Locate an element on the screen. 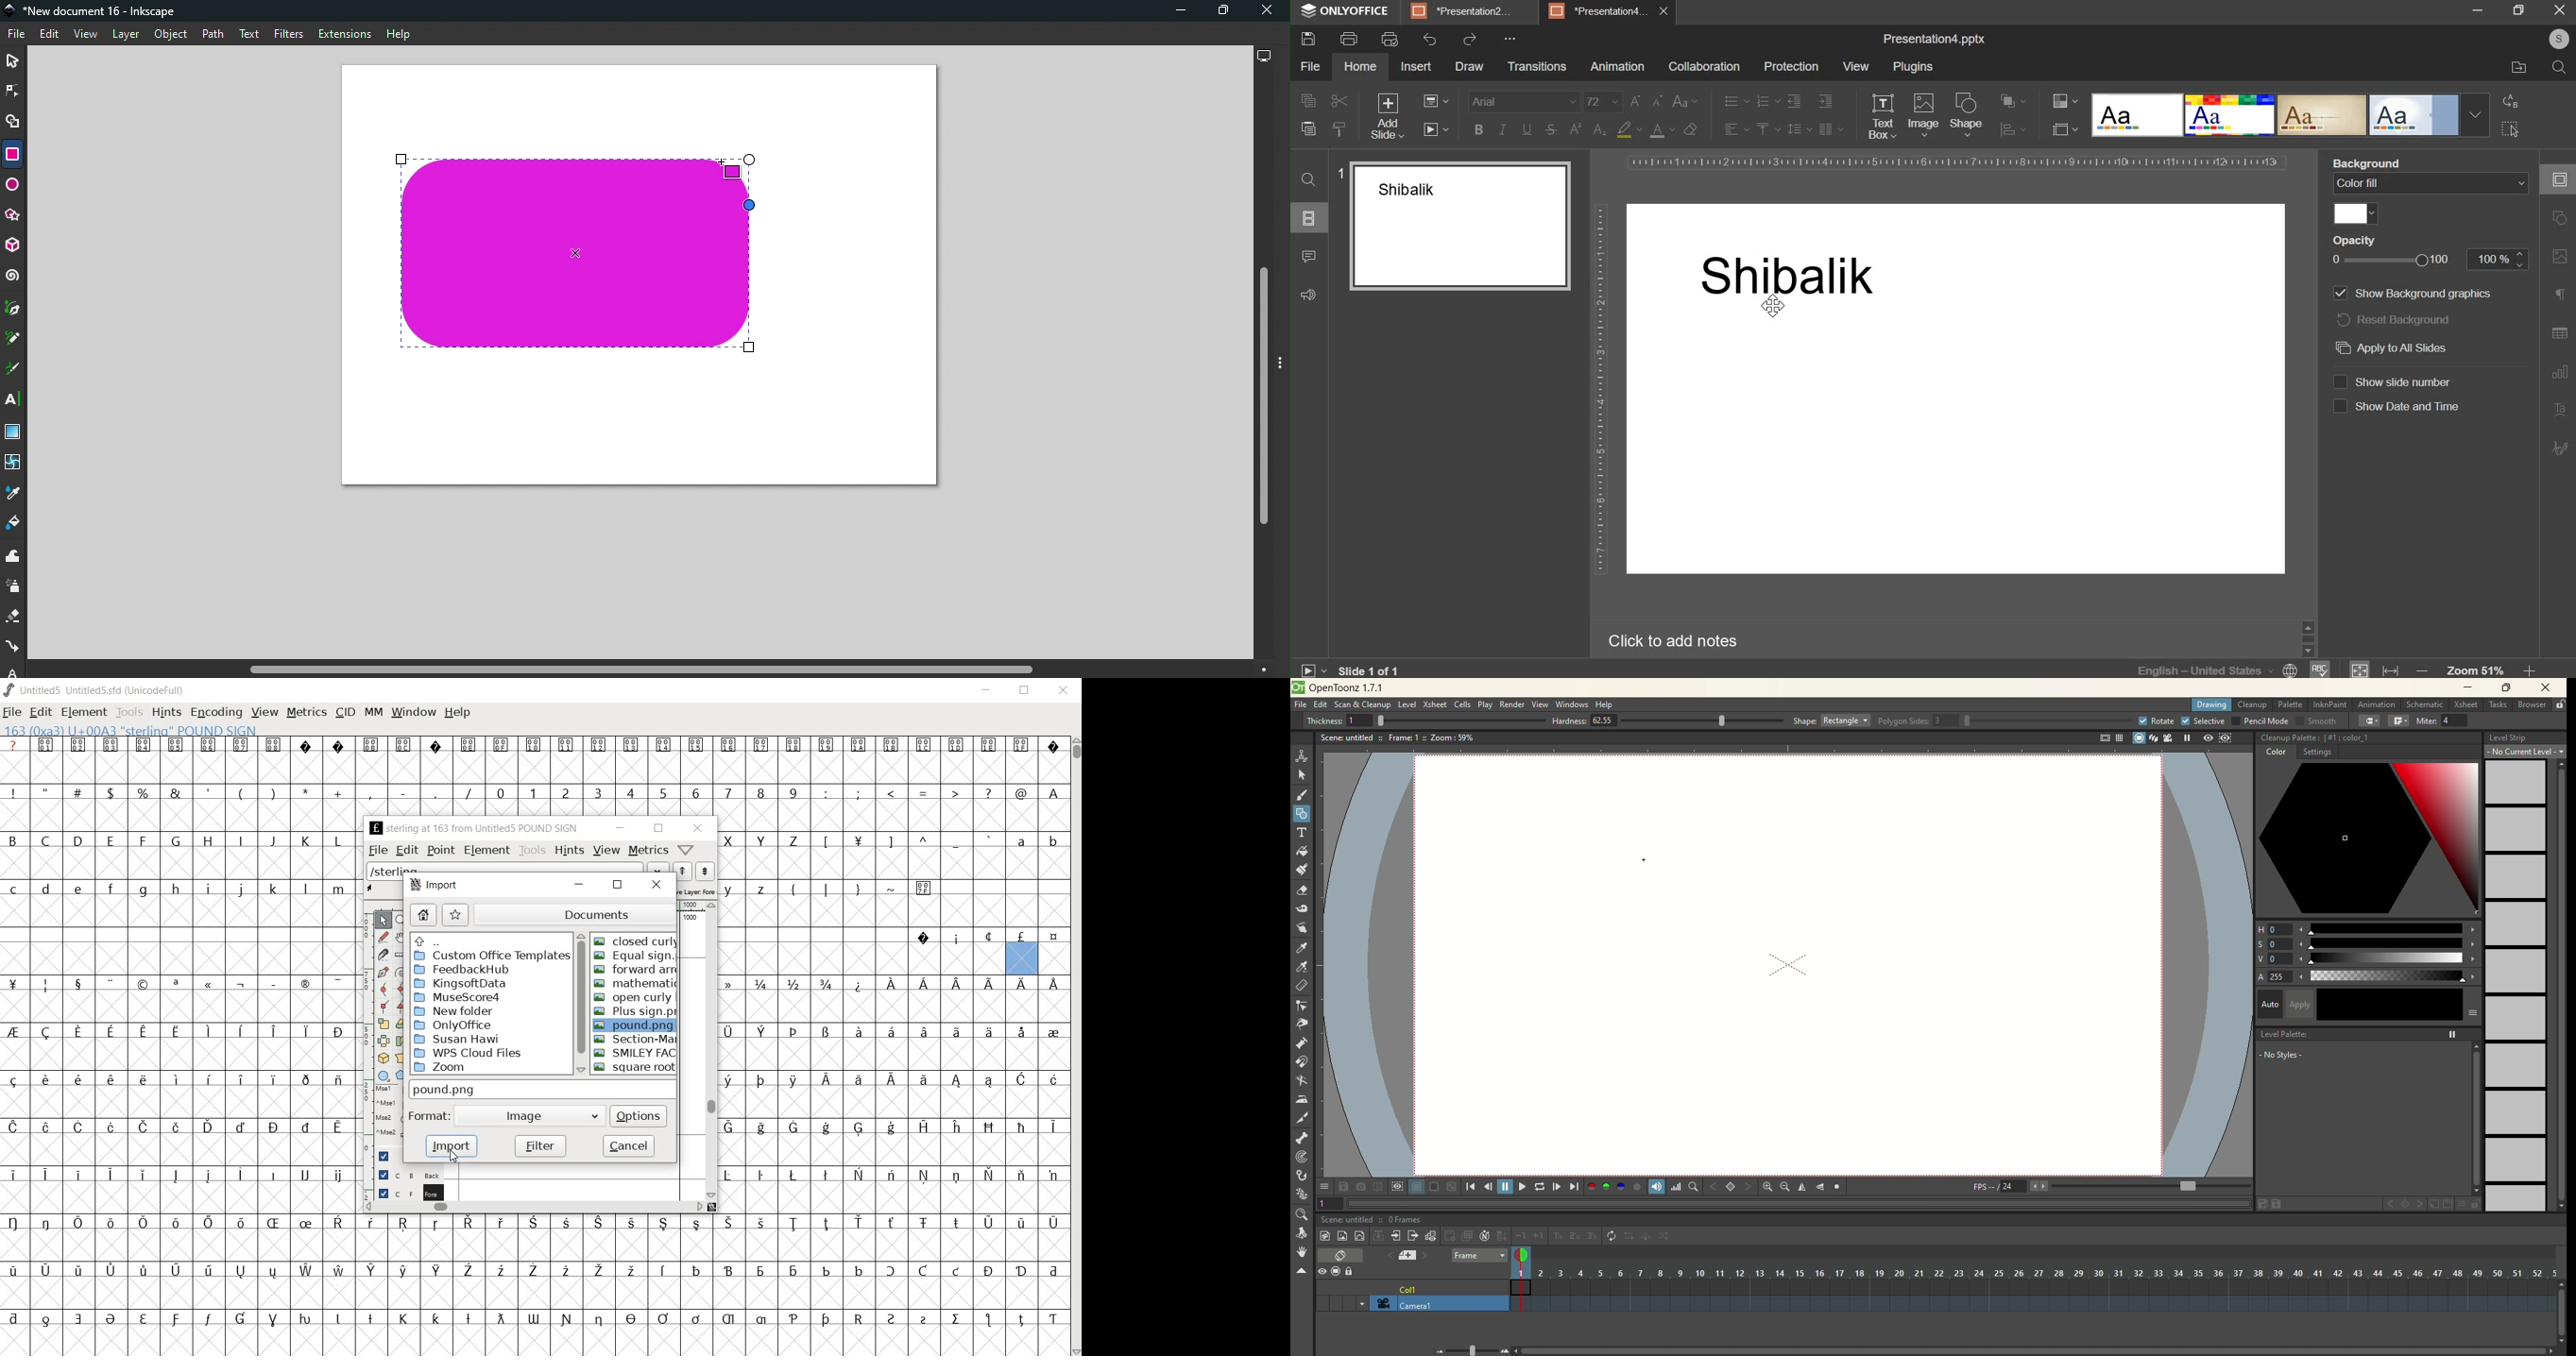 This screenshot has width=2576, height=1372. clear style is located at coordinates (1691, 128).